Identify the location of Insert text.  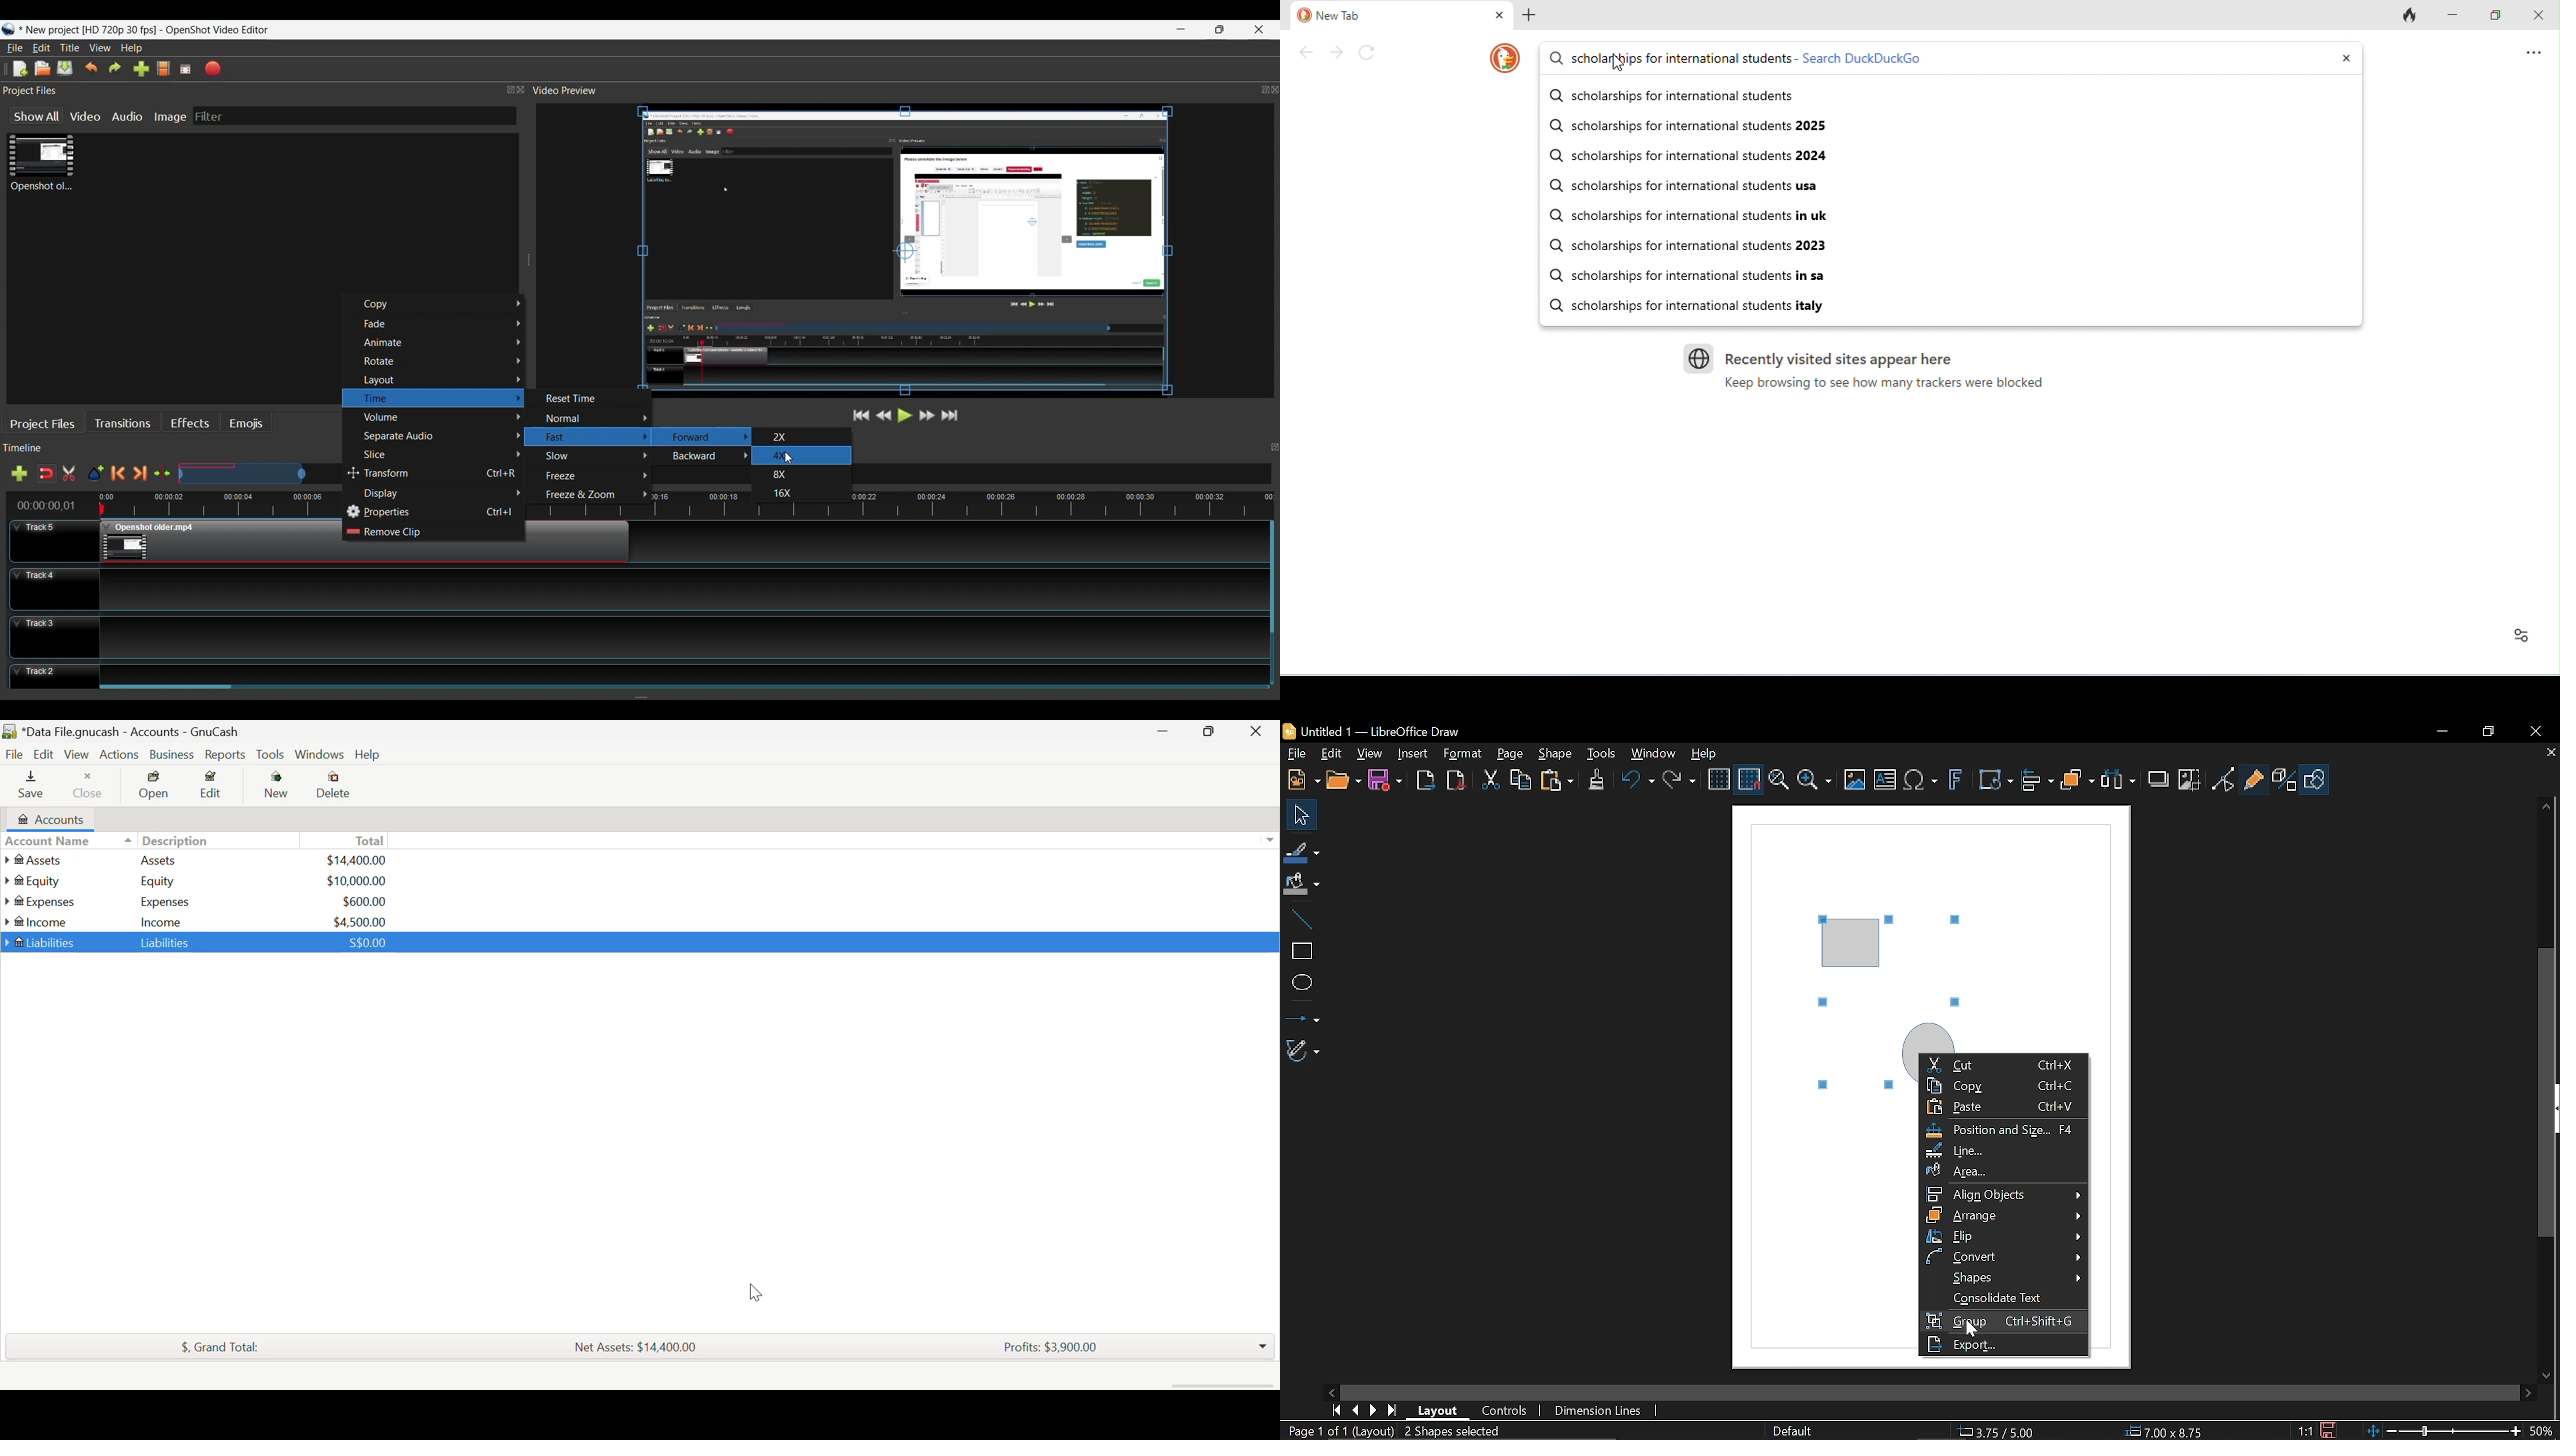
(1886, 780).